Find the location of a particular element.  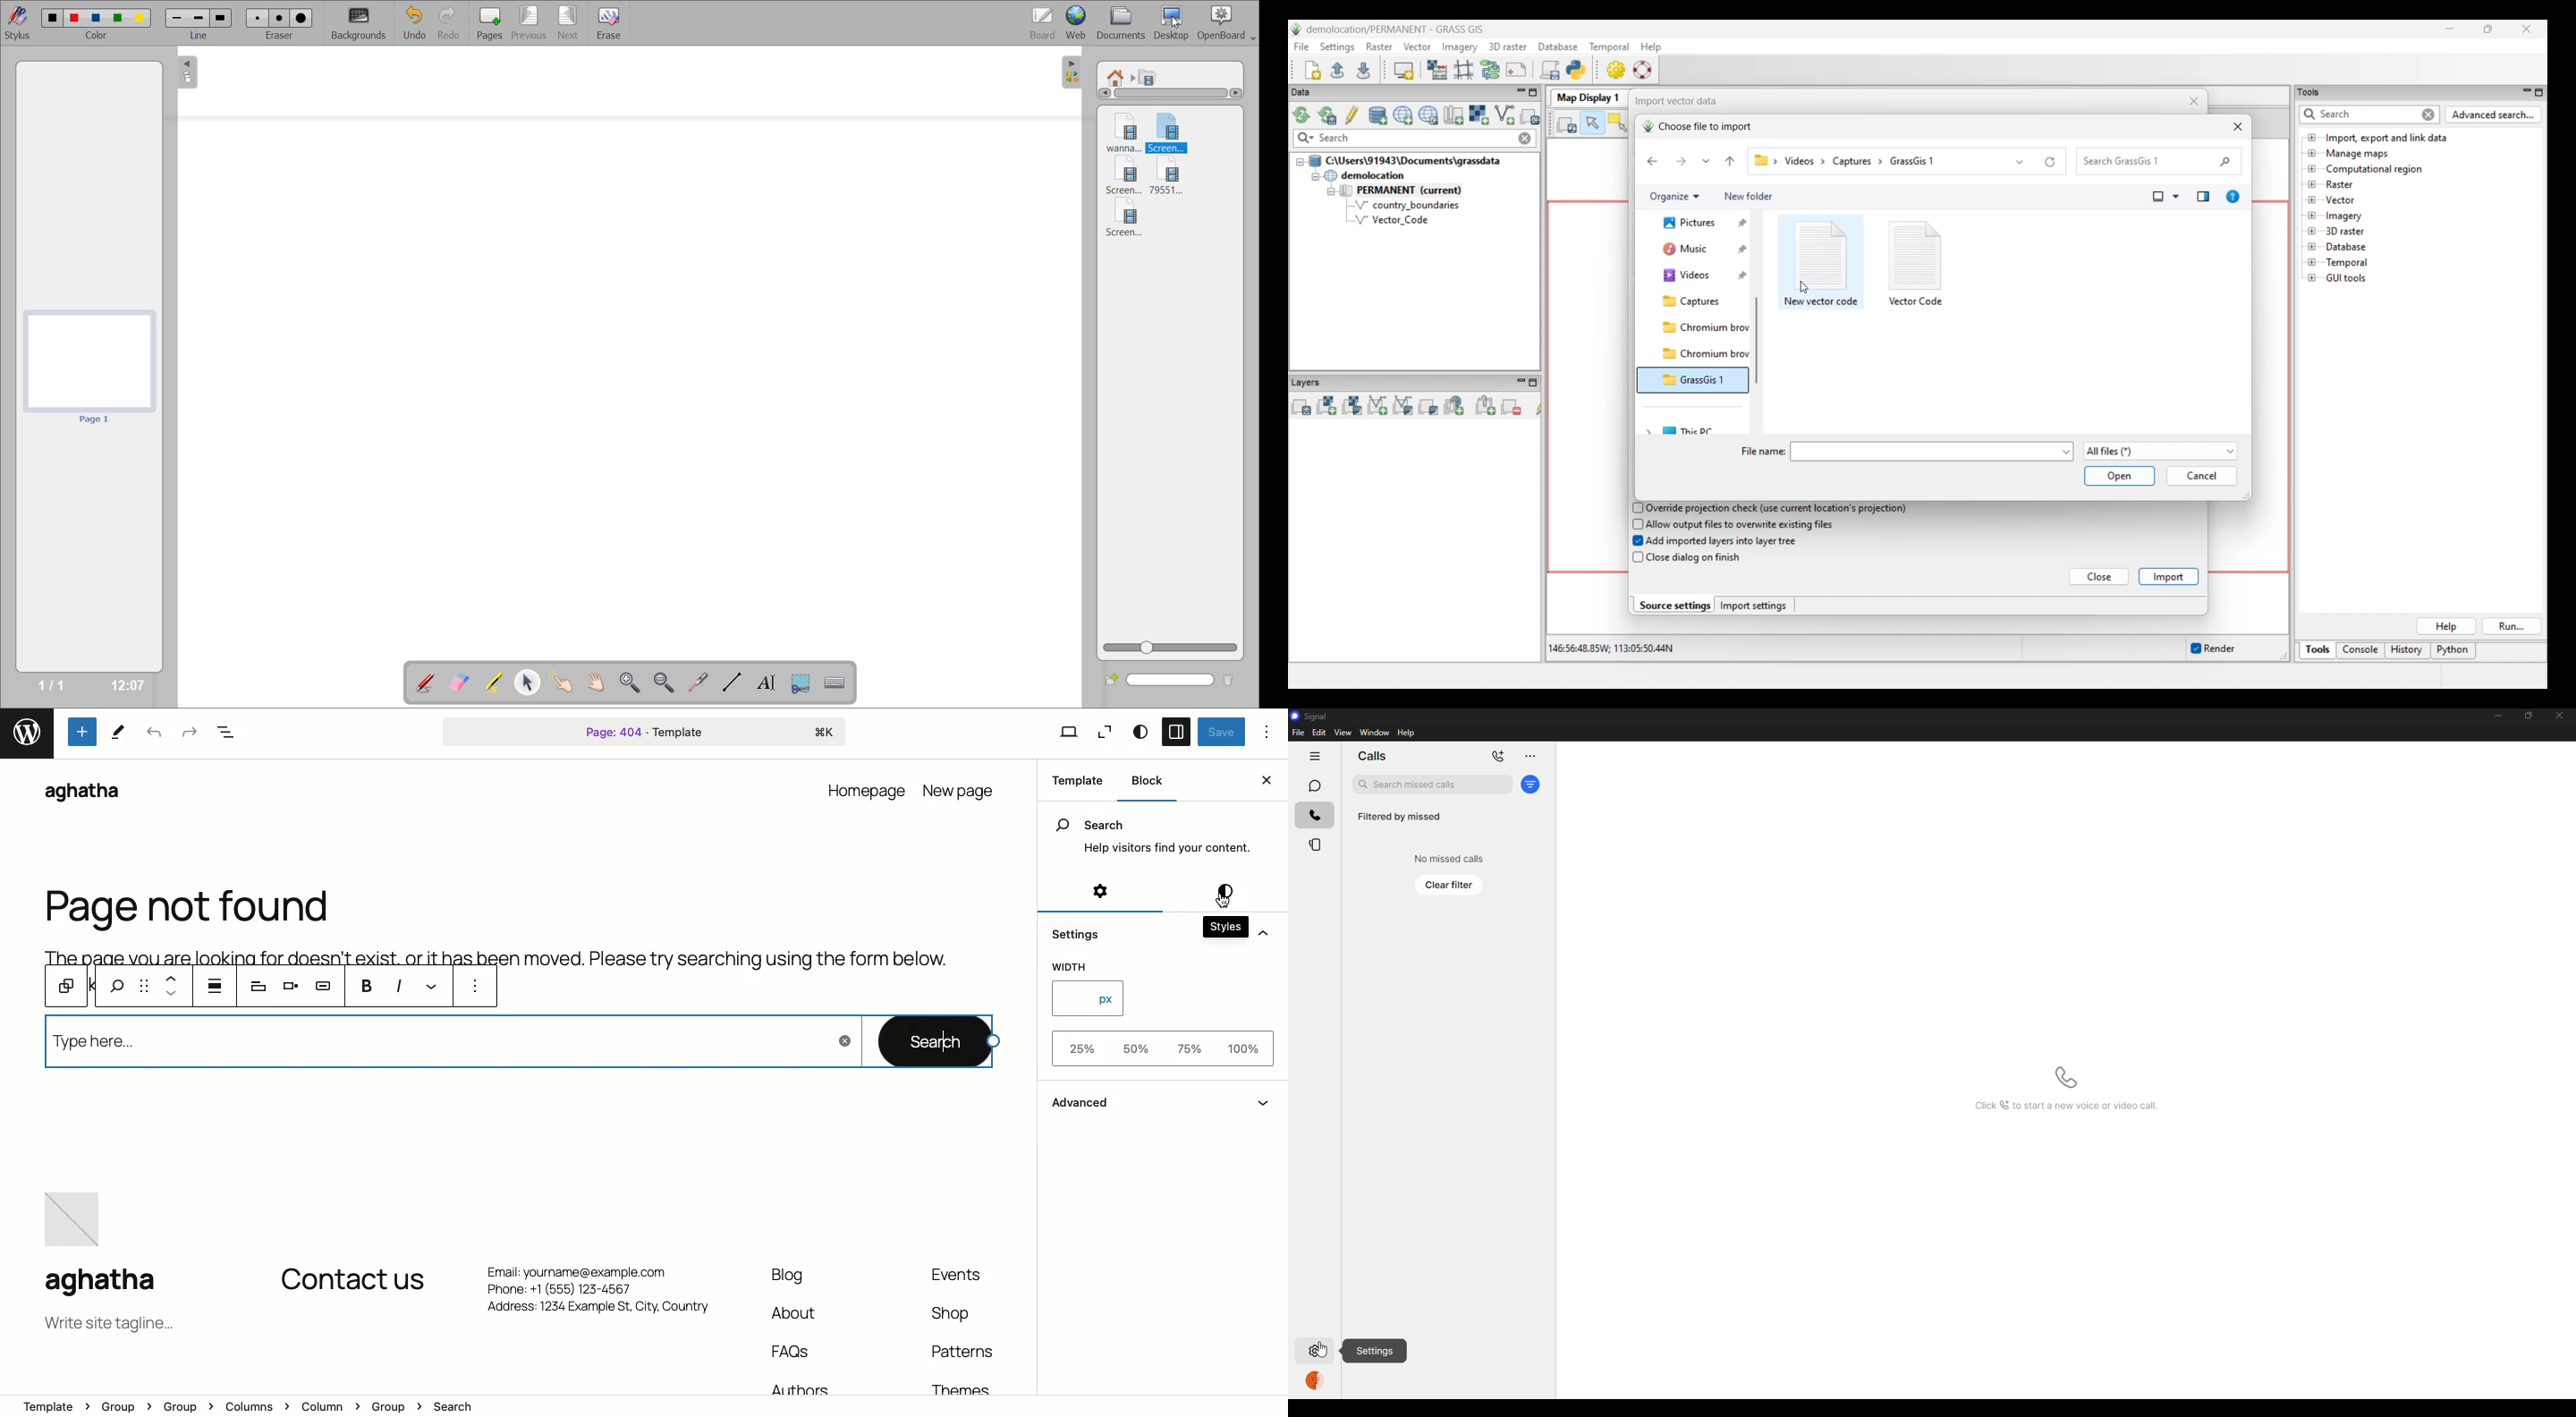

filter is located at coordinates (1532, 784).